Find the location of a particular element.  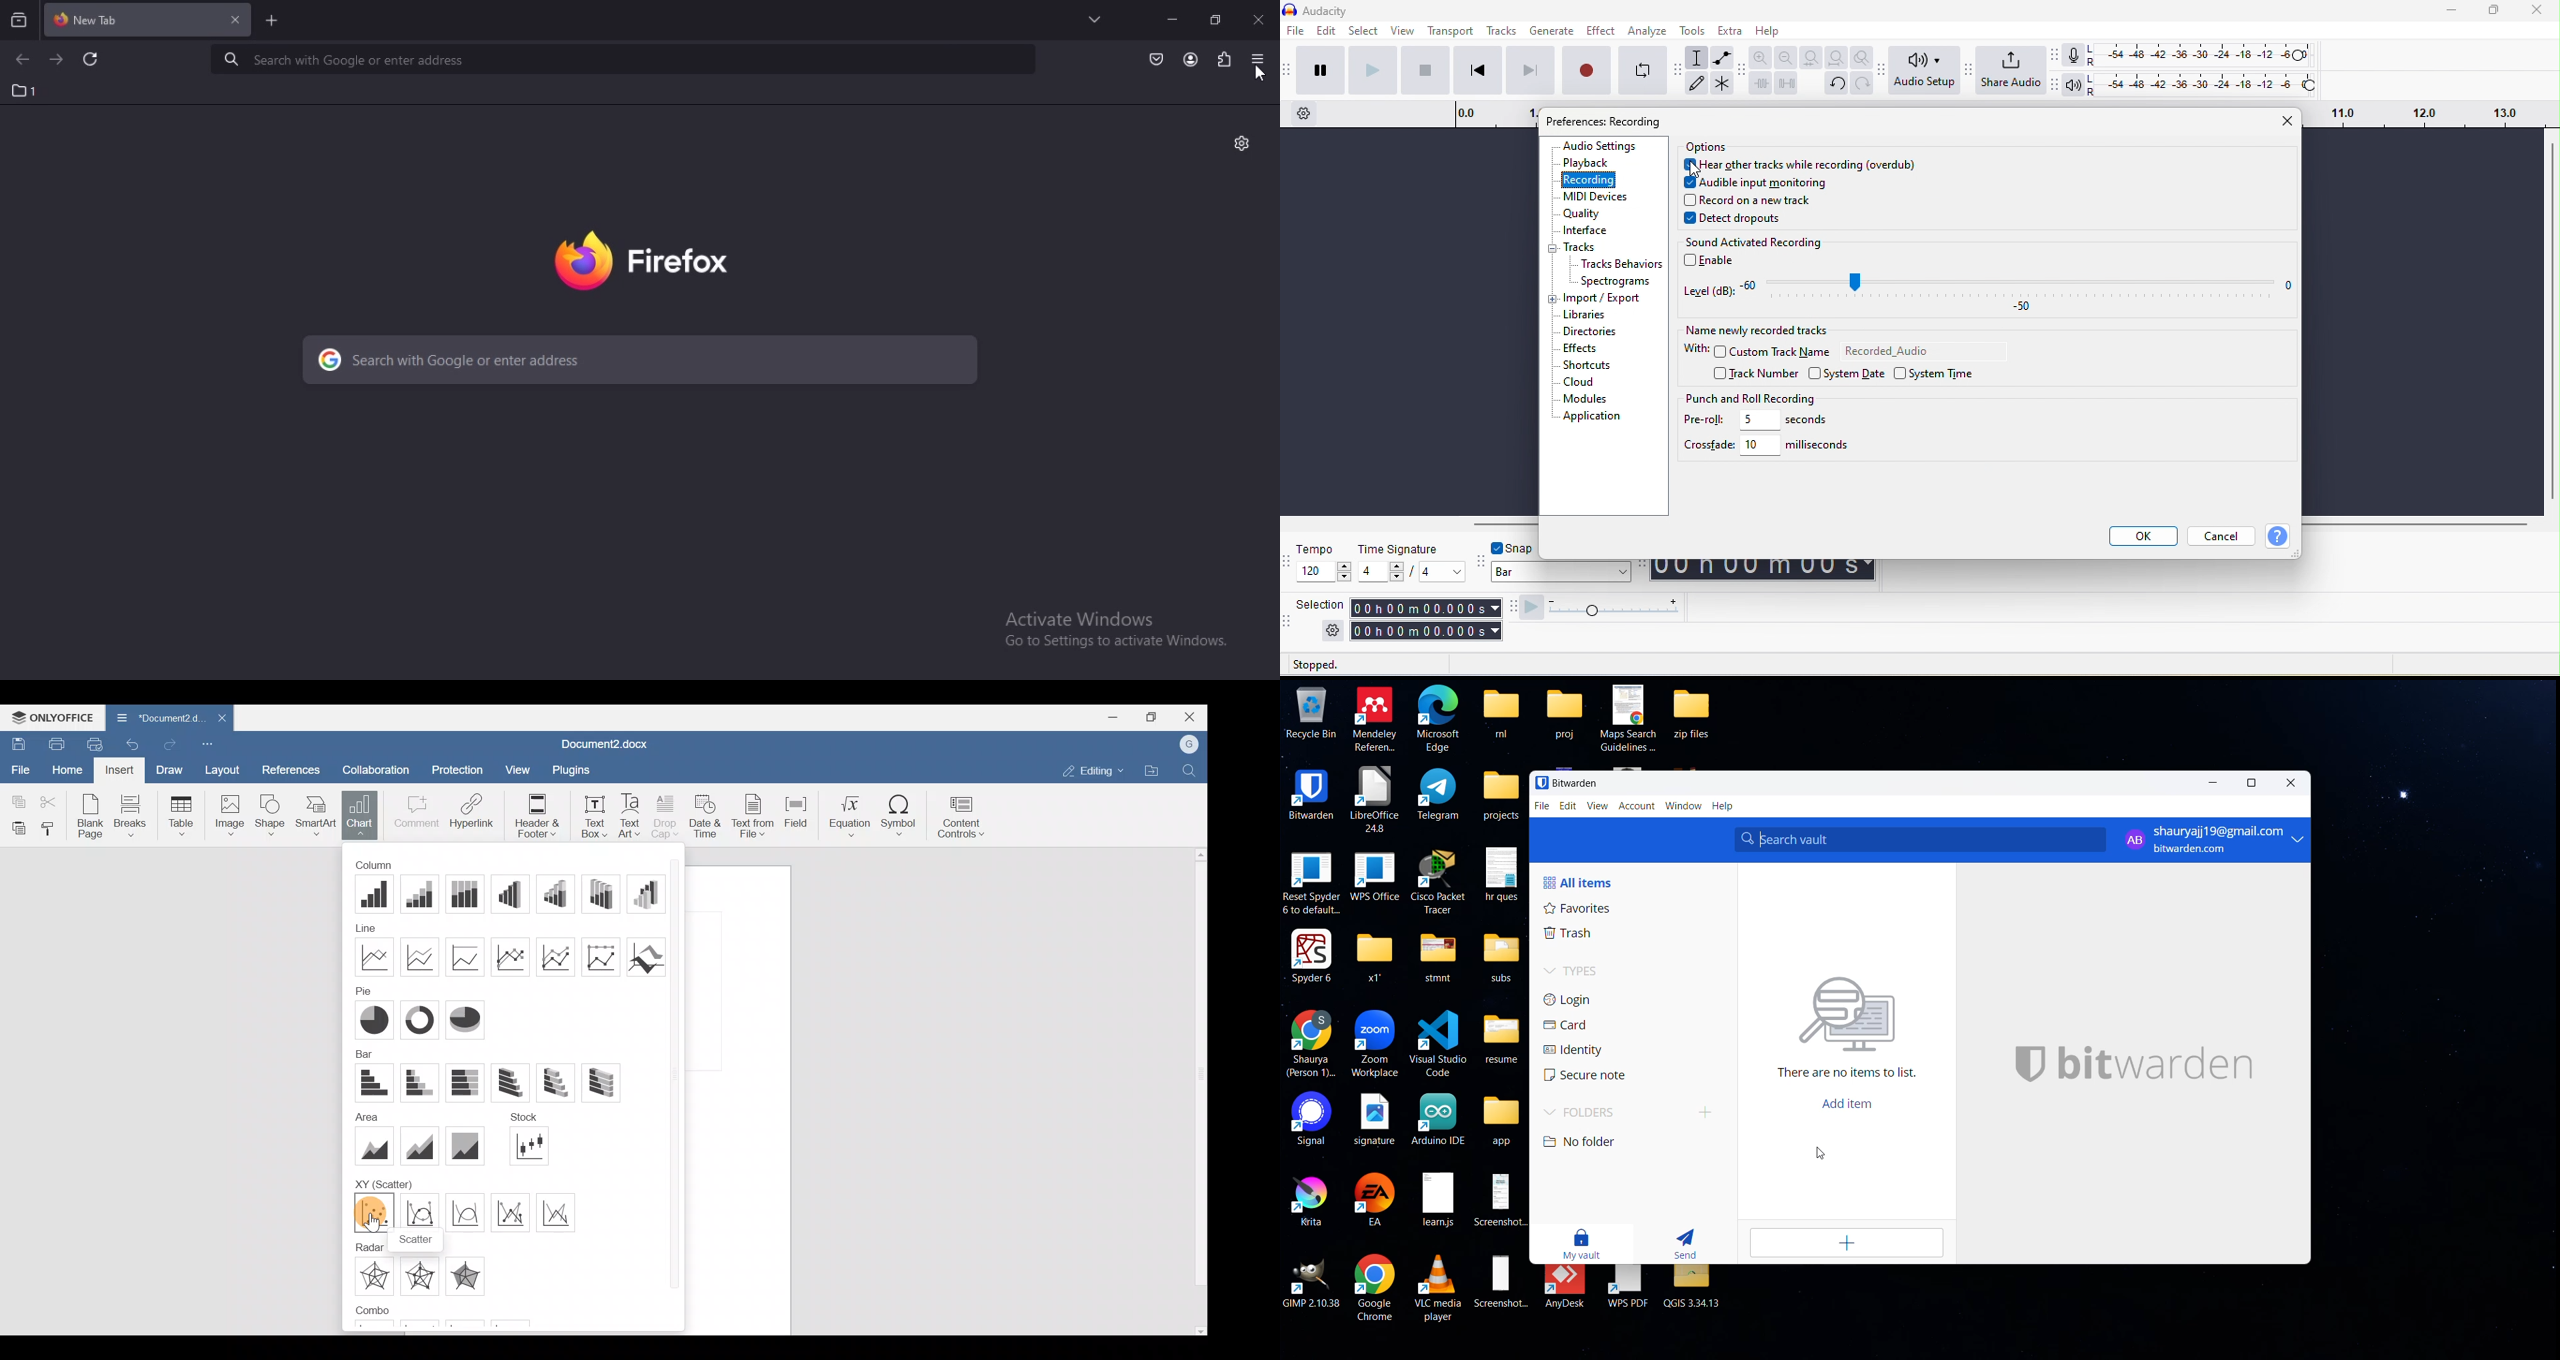

Microsoft Edge is located at coordinates (1439, 719).